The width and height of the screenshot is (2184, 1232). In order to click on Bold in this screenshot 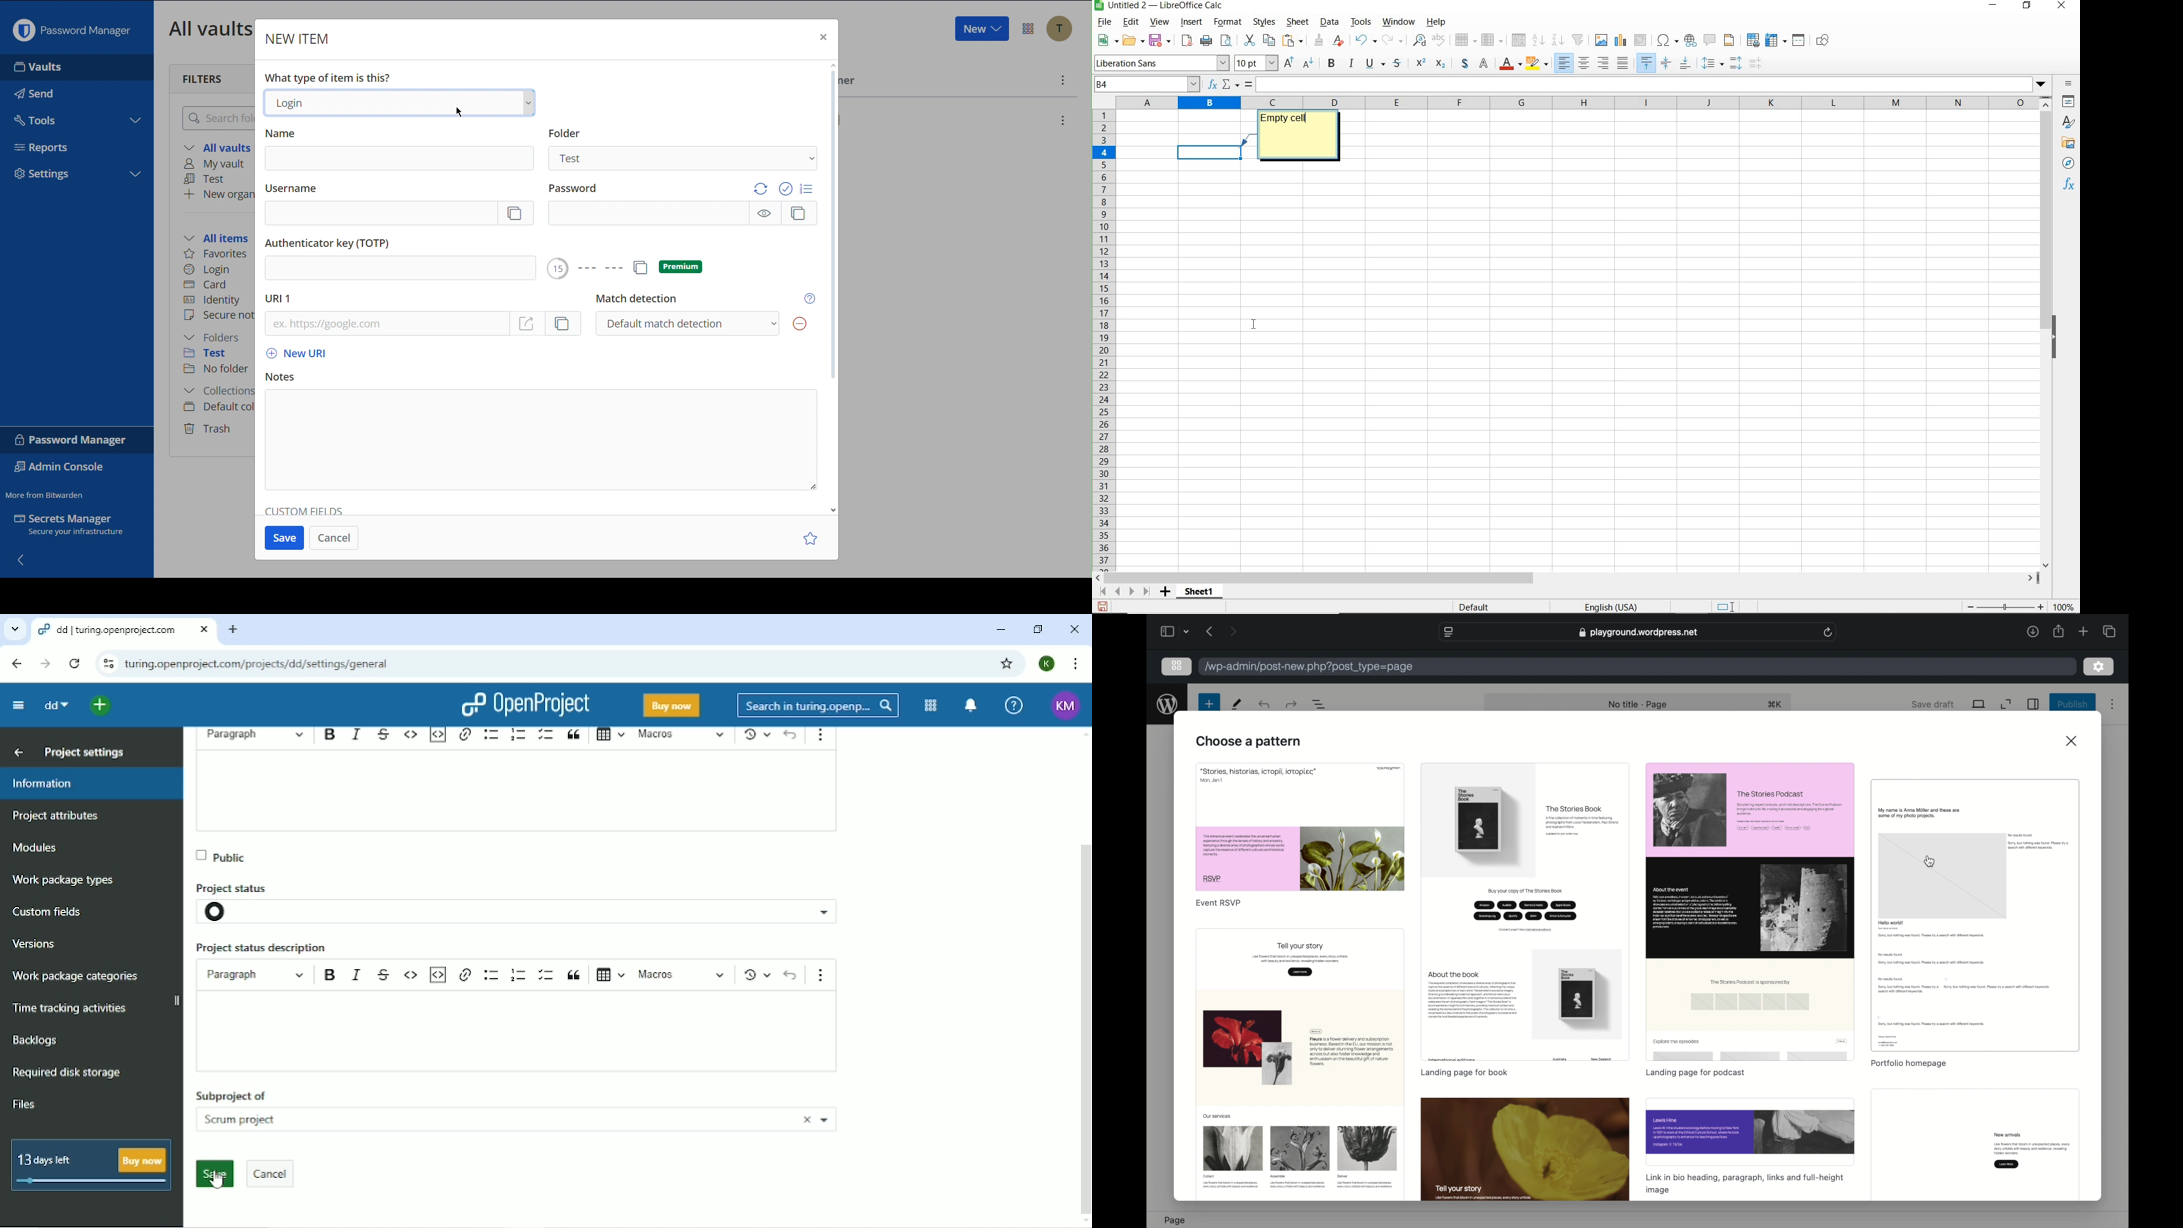, I will do `click(328, 734)`.